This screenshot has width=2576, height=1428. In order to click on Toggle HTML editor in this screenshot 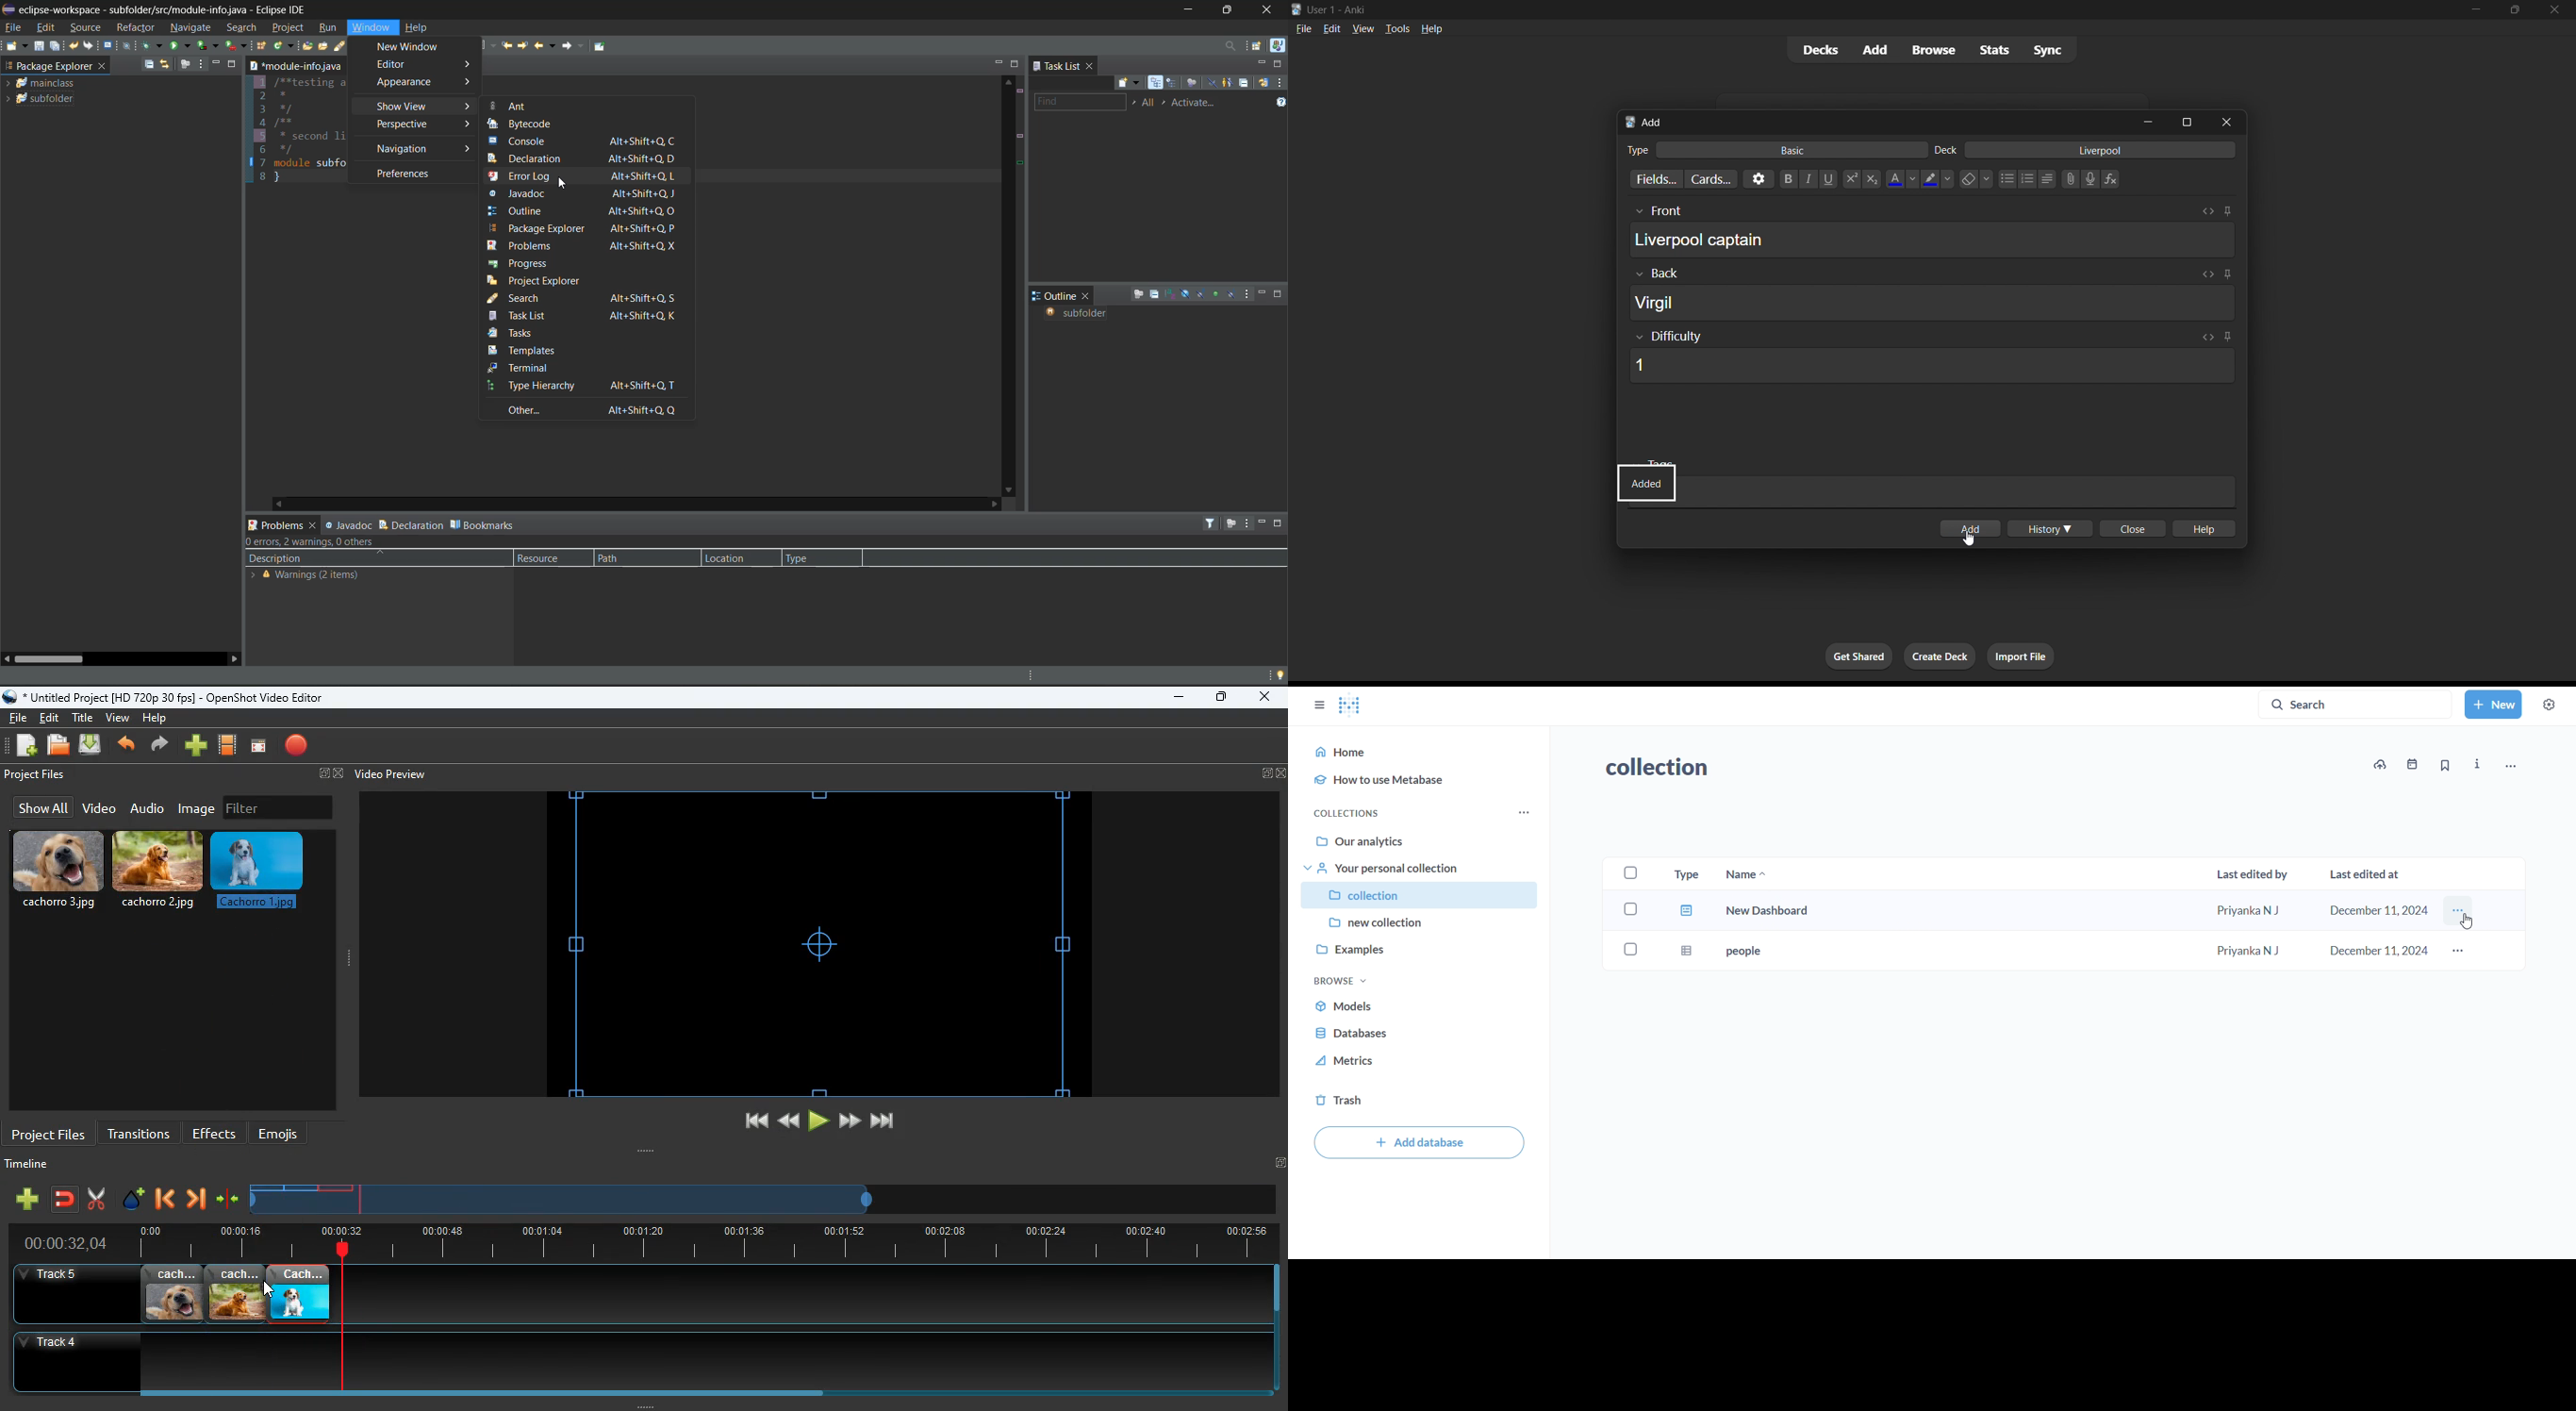, I will do `click(2208, 211)`.